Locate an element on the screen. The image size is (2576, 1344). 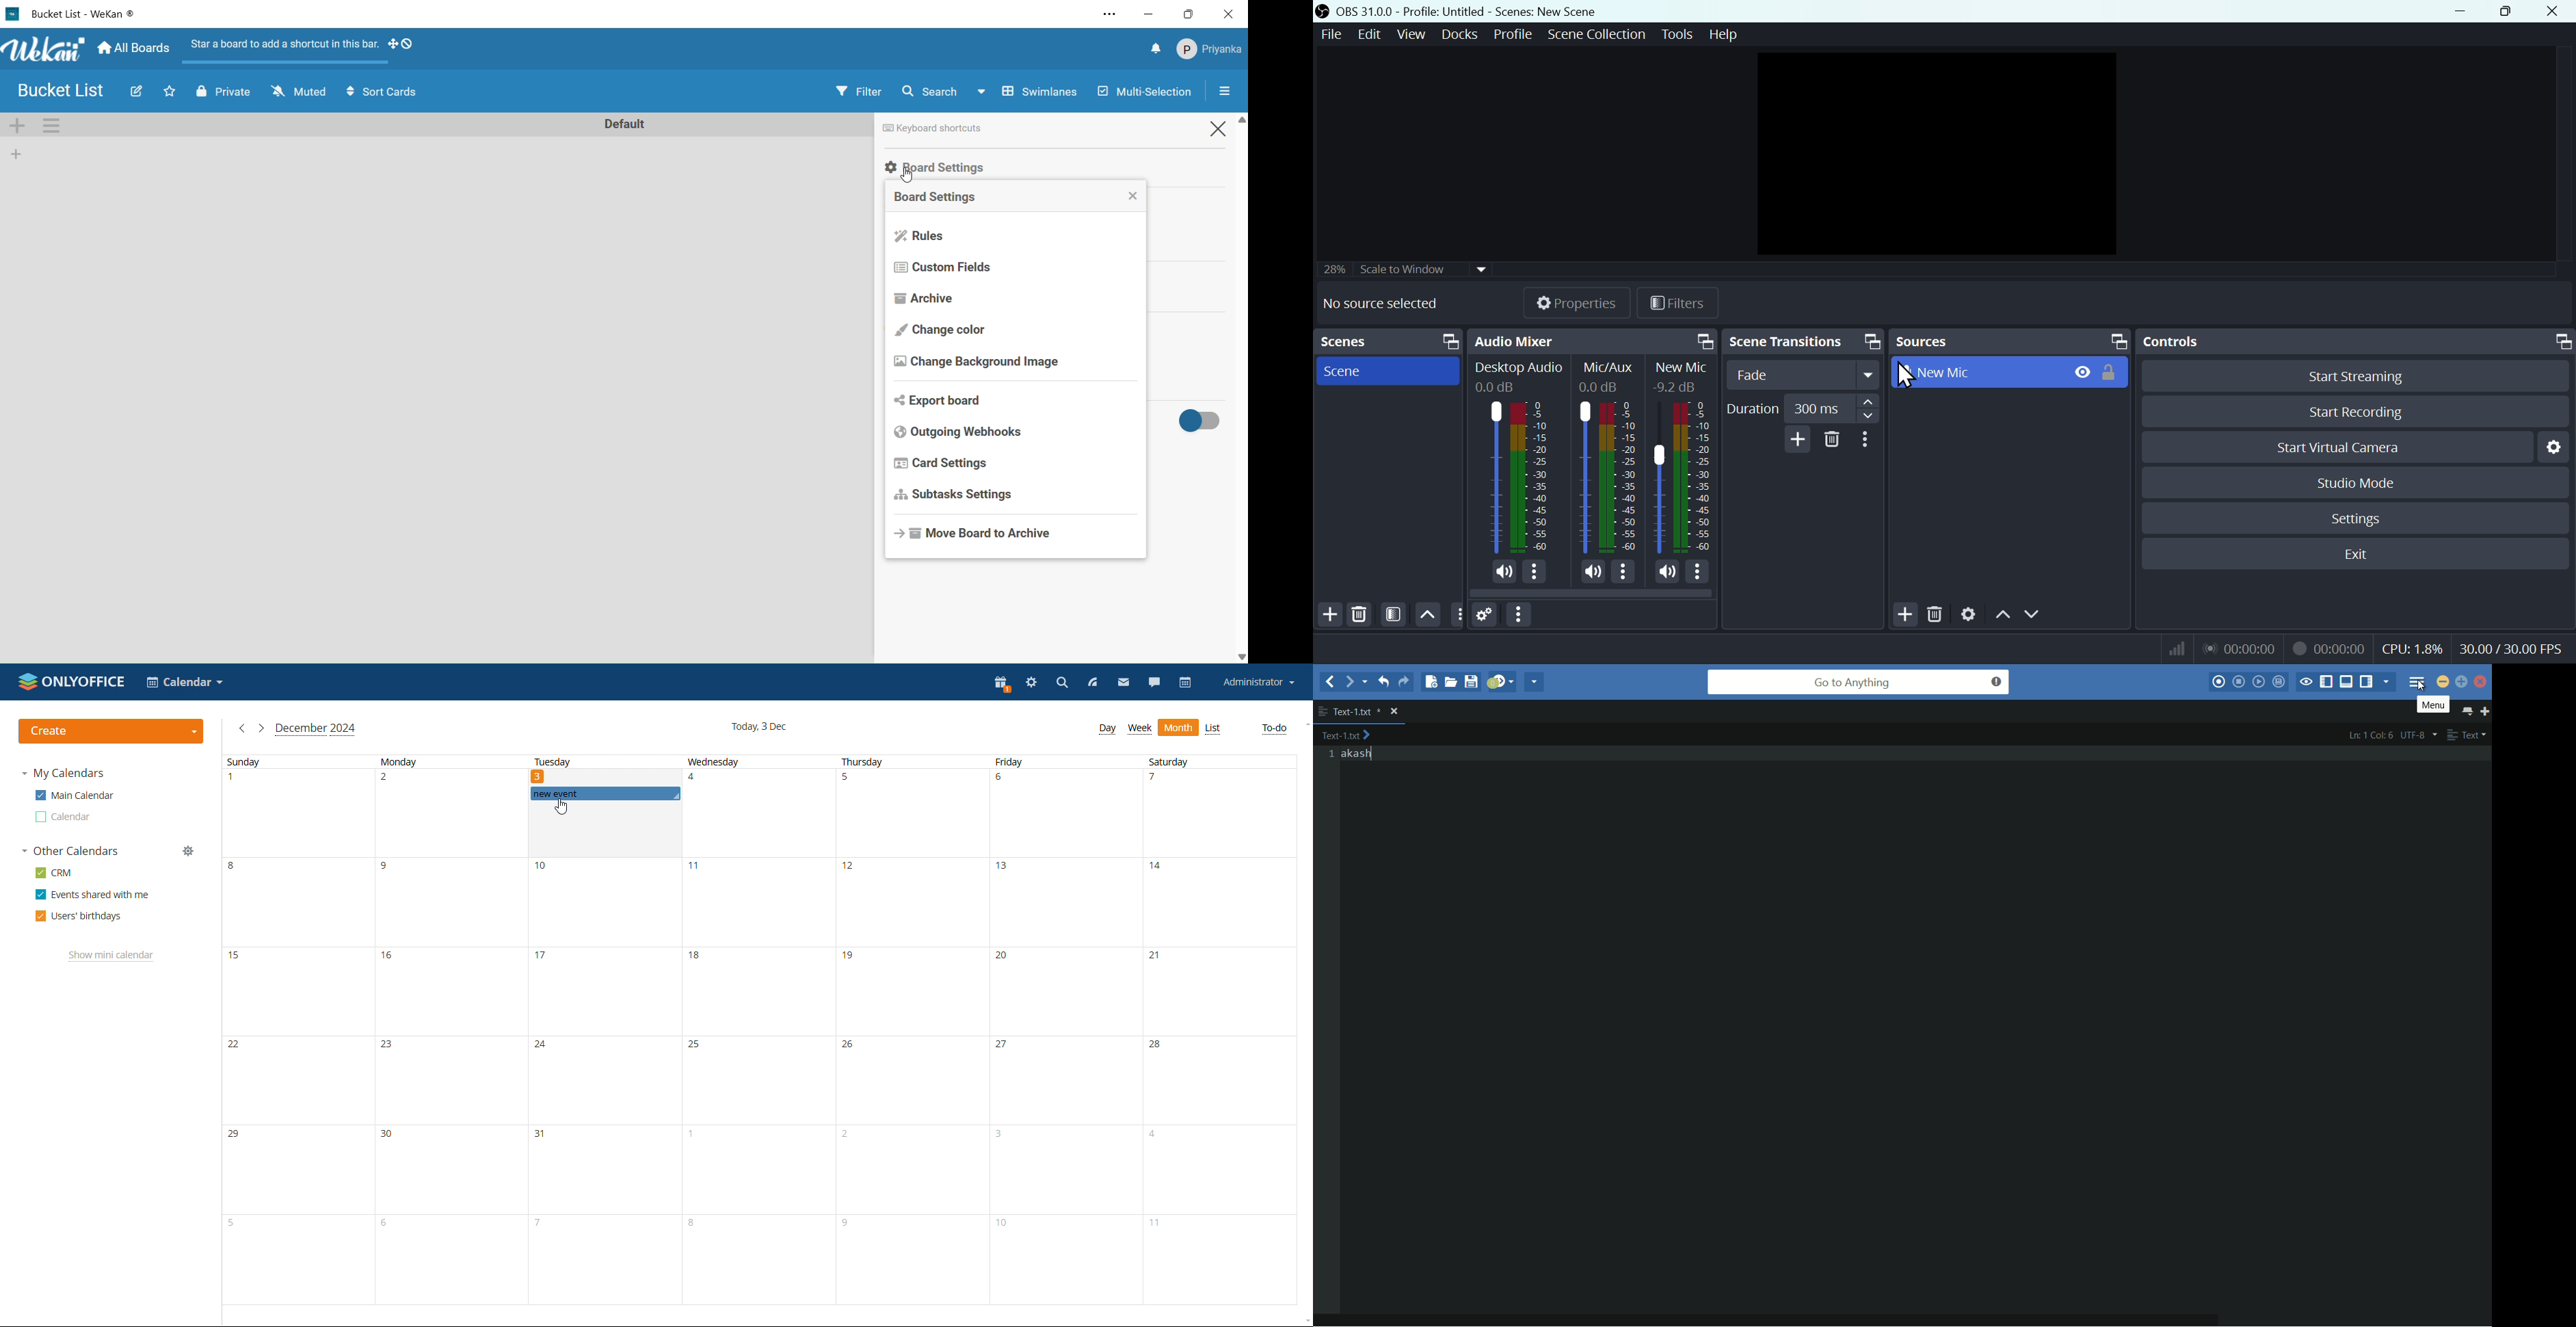
obs studio icon is located at coordinates (1323, 10).